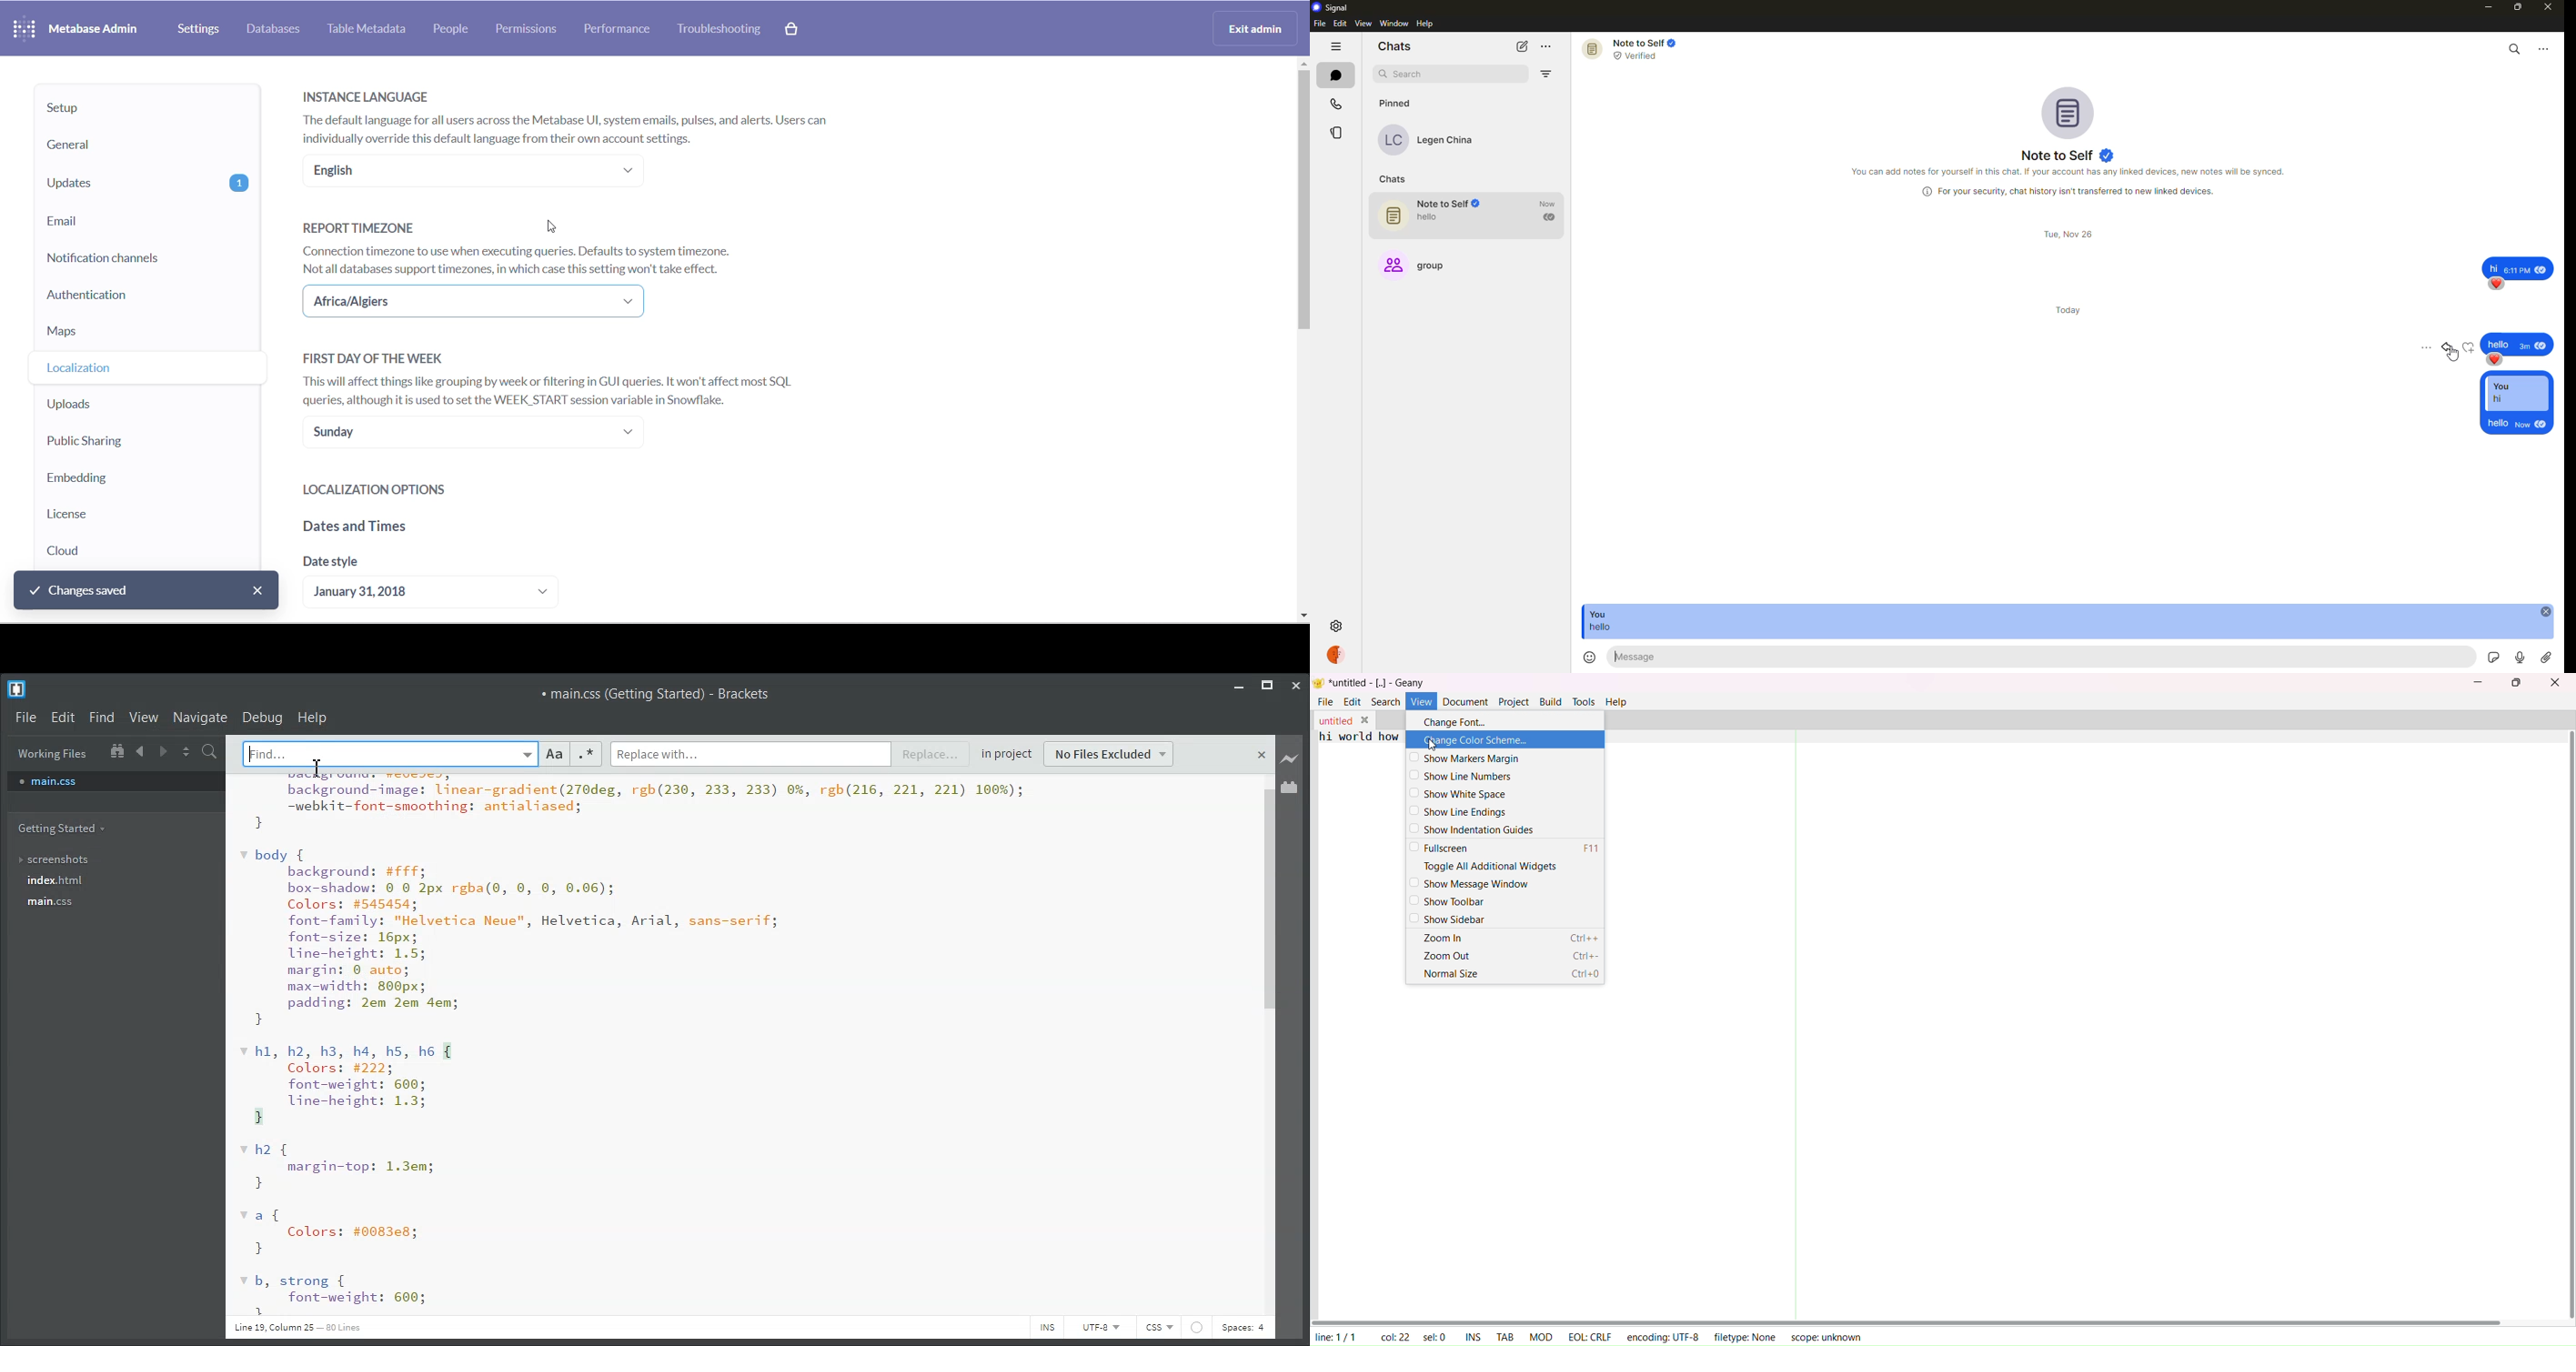 This screenshot has height=1372, width=2576. What do you see at coordinates (2485, 655) in the screenshot?
I see `stickers` at bounding box center [2485, 655].